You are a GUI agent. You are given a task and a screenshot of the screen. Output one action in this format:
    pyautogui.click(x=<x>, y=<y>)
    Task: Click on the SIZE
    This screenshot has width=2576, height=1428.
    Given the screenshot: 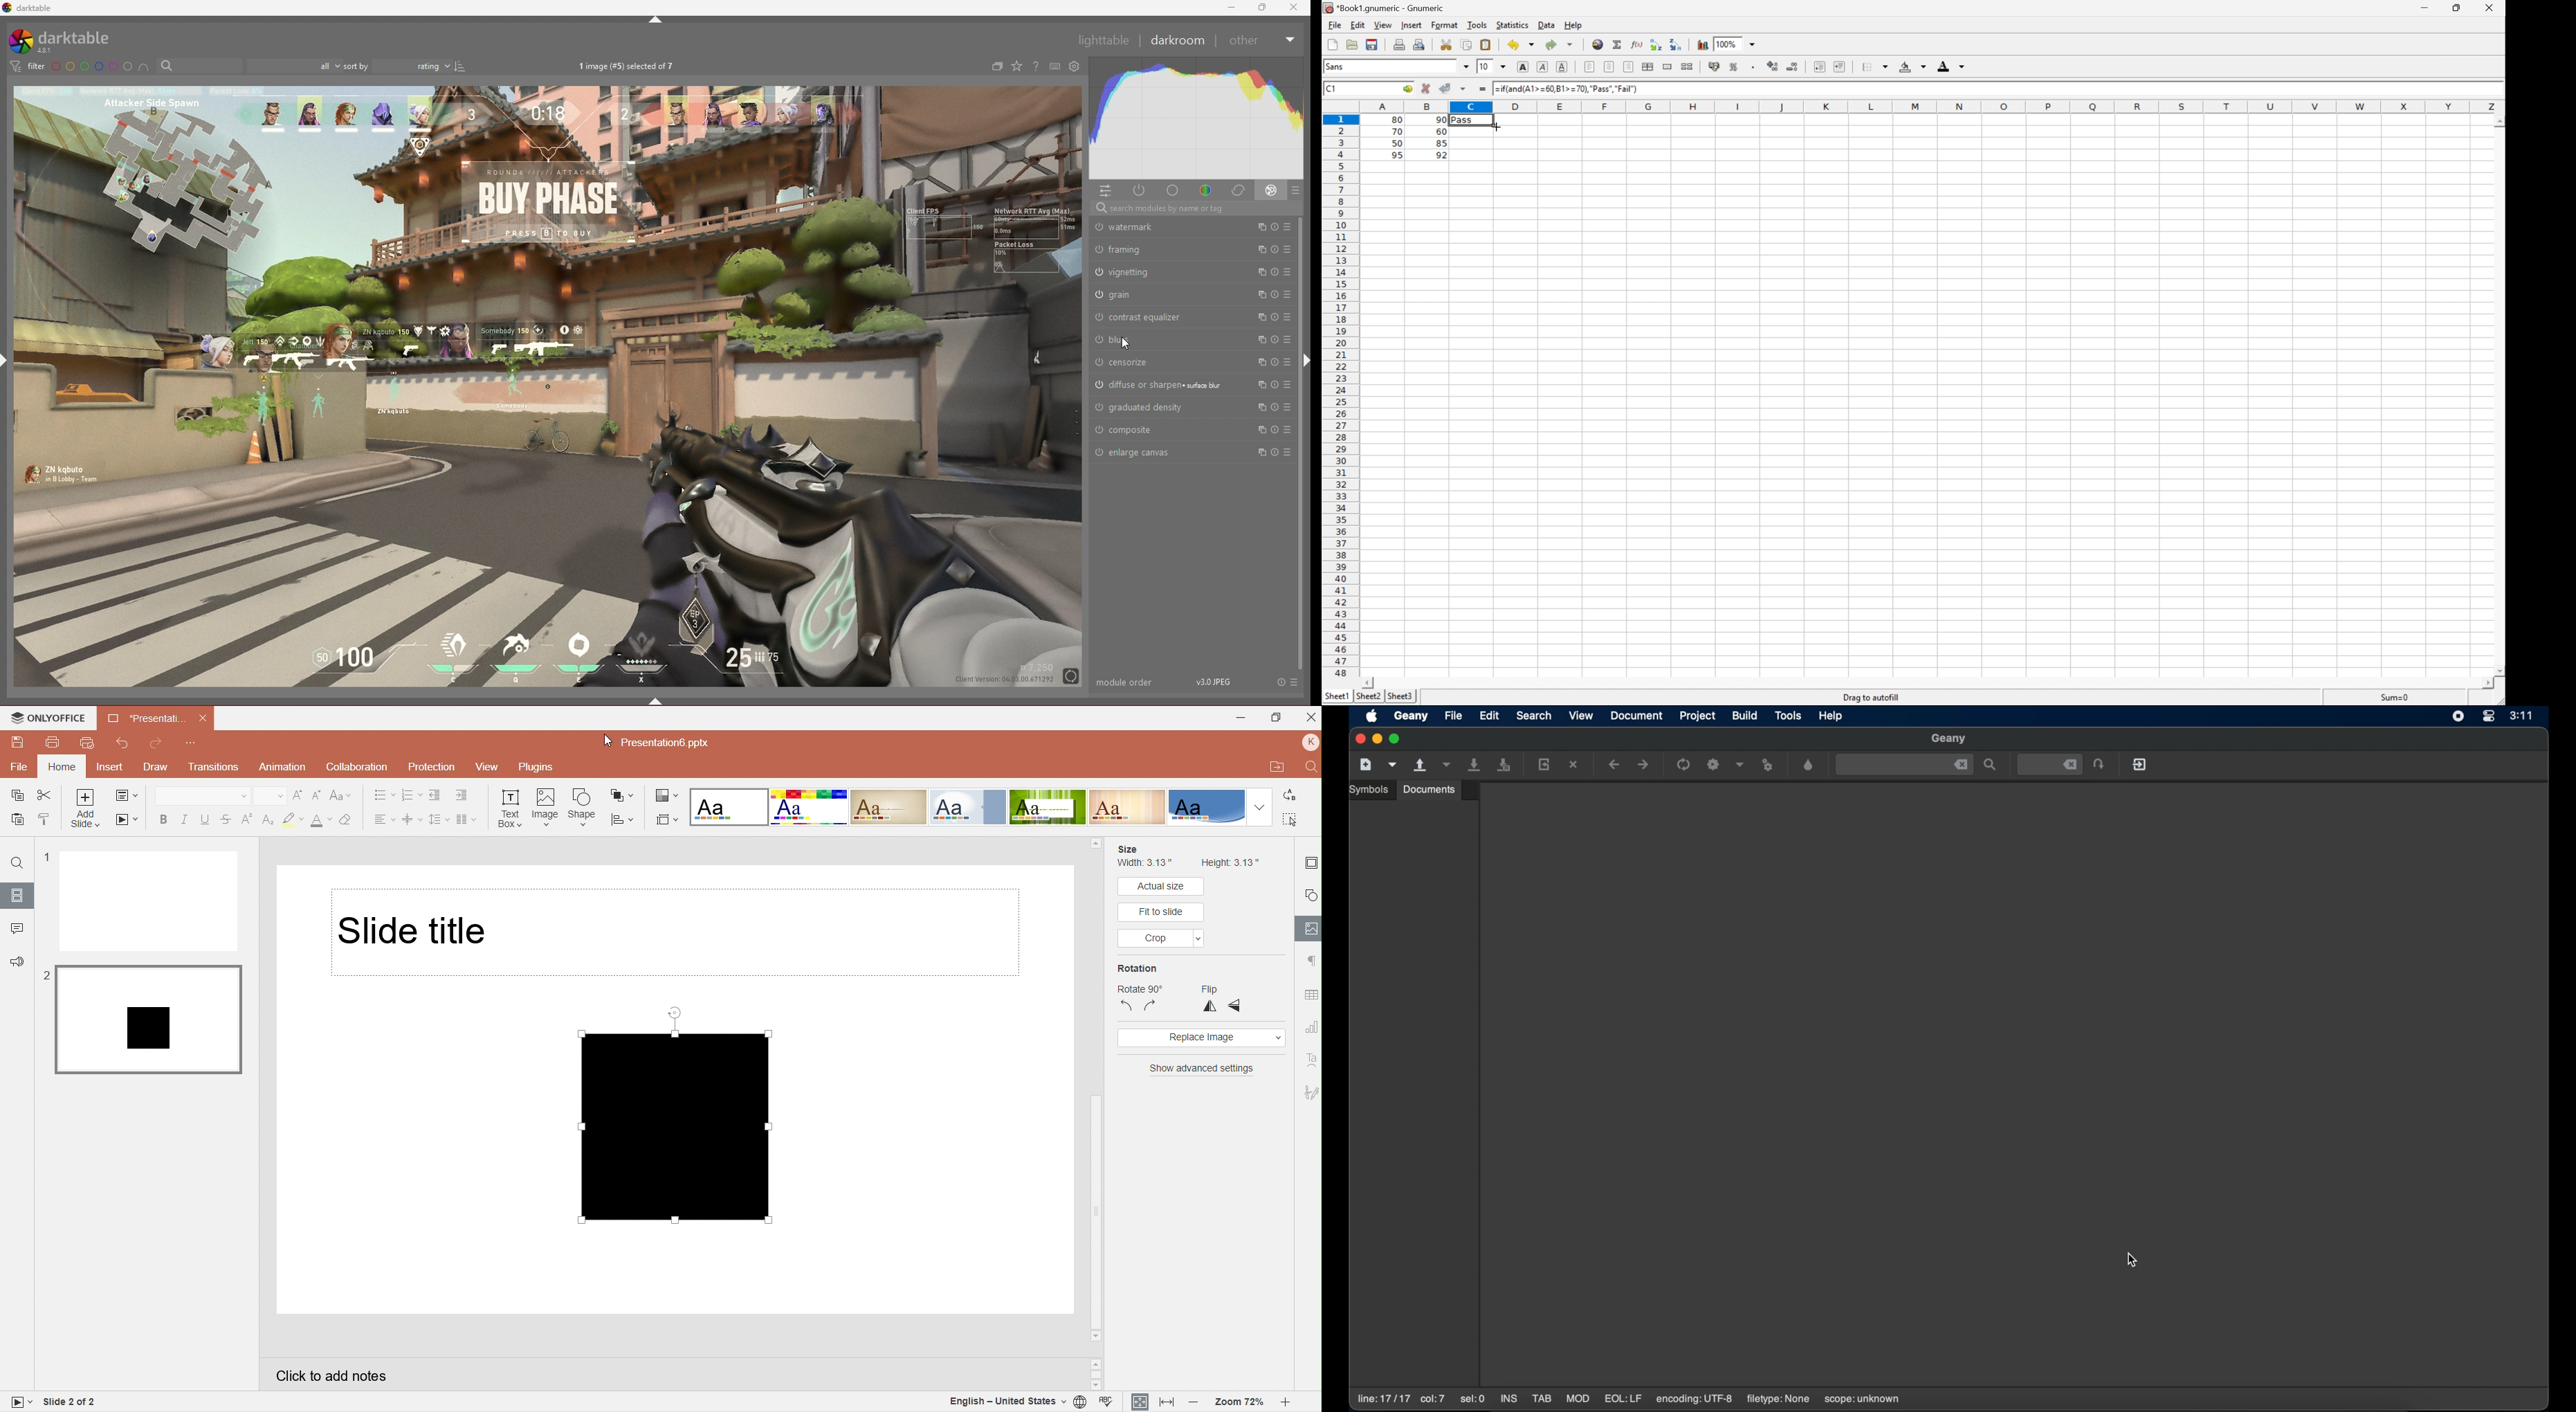 What is the action you would take?
    pyautogui.click(x=1129, y=849)
    